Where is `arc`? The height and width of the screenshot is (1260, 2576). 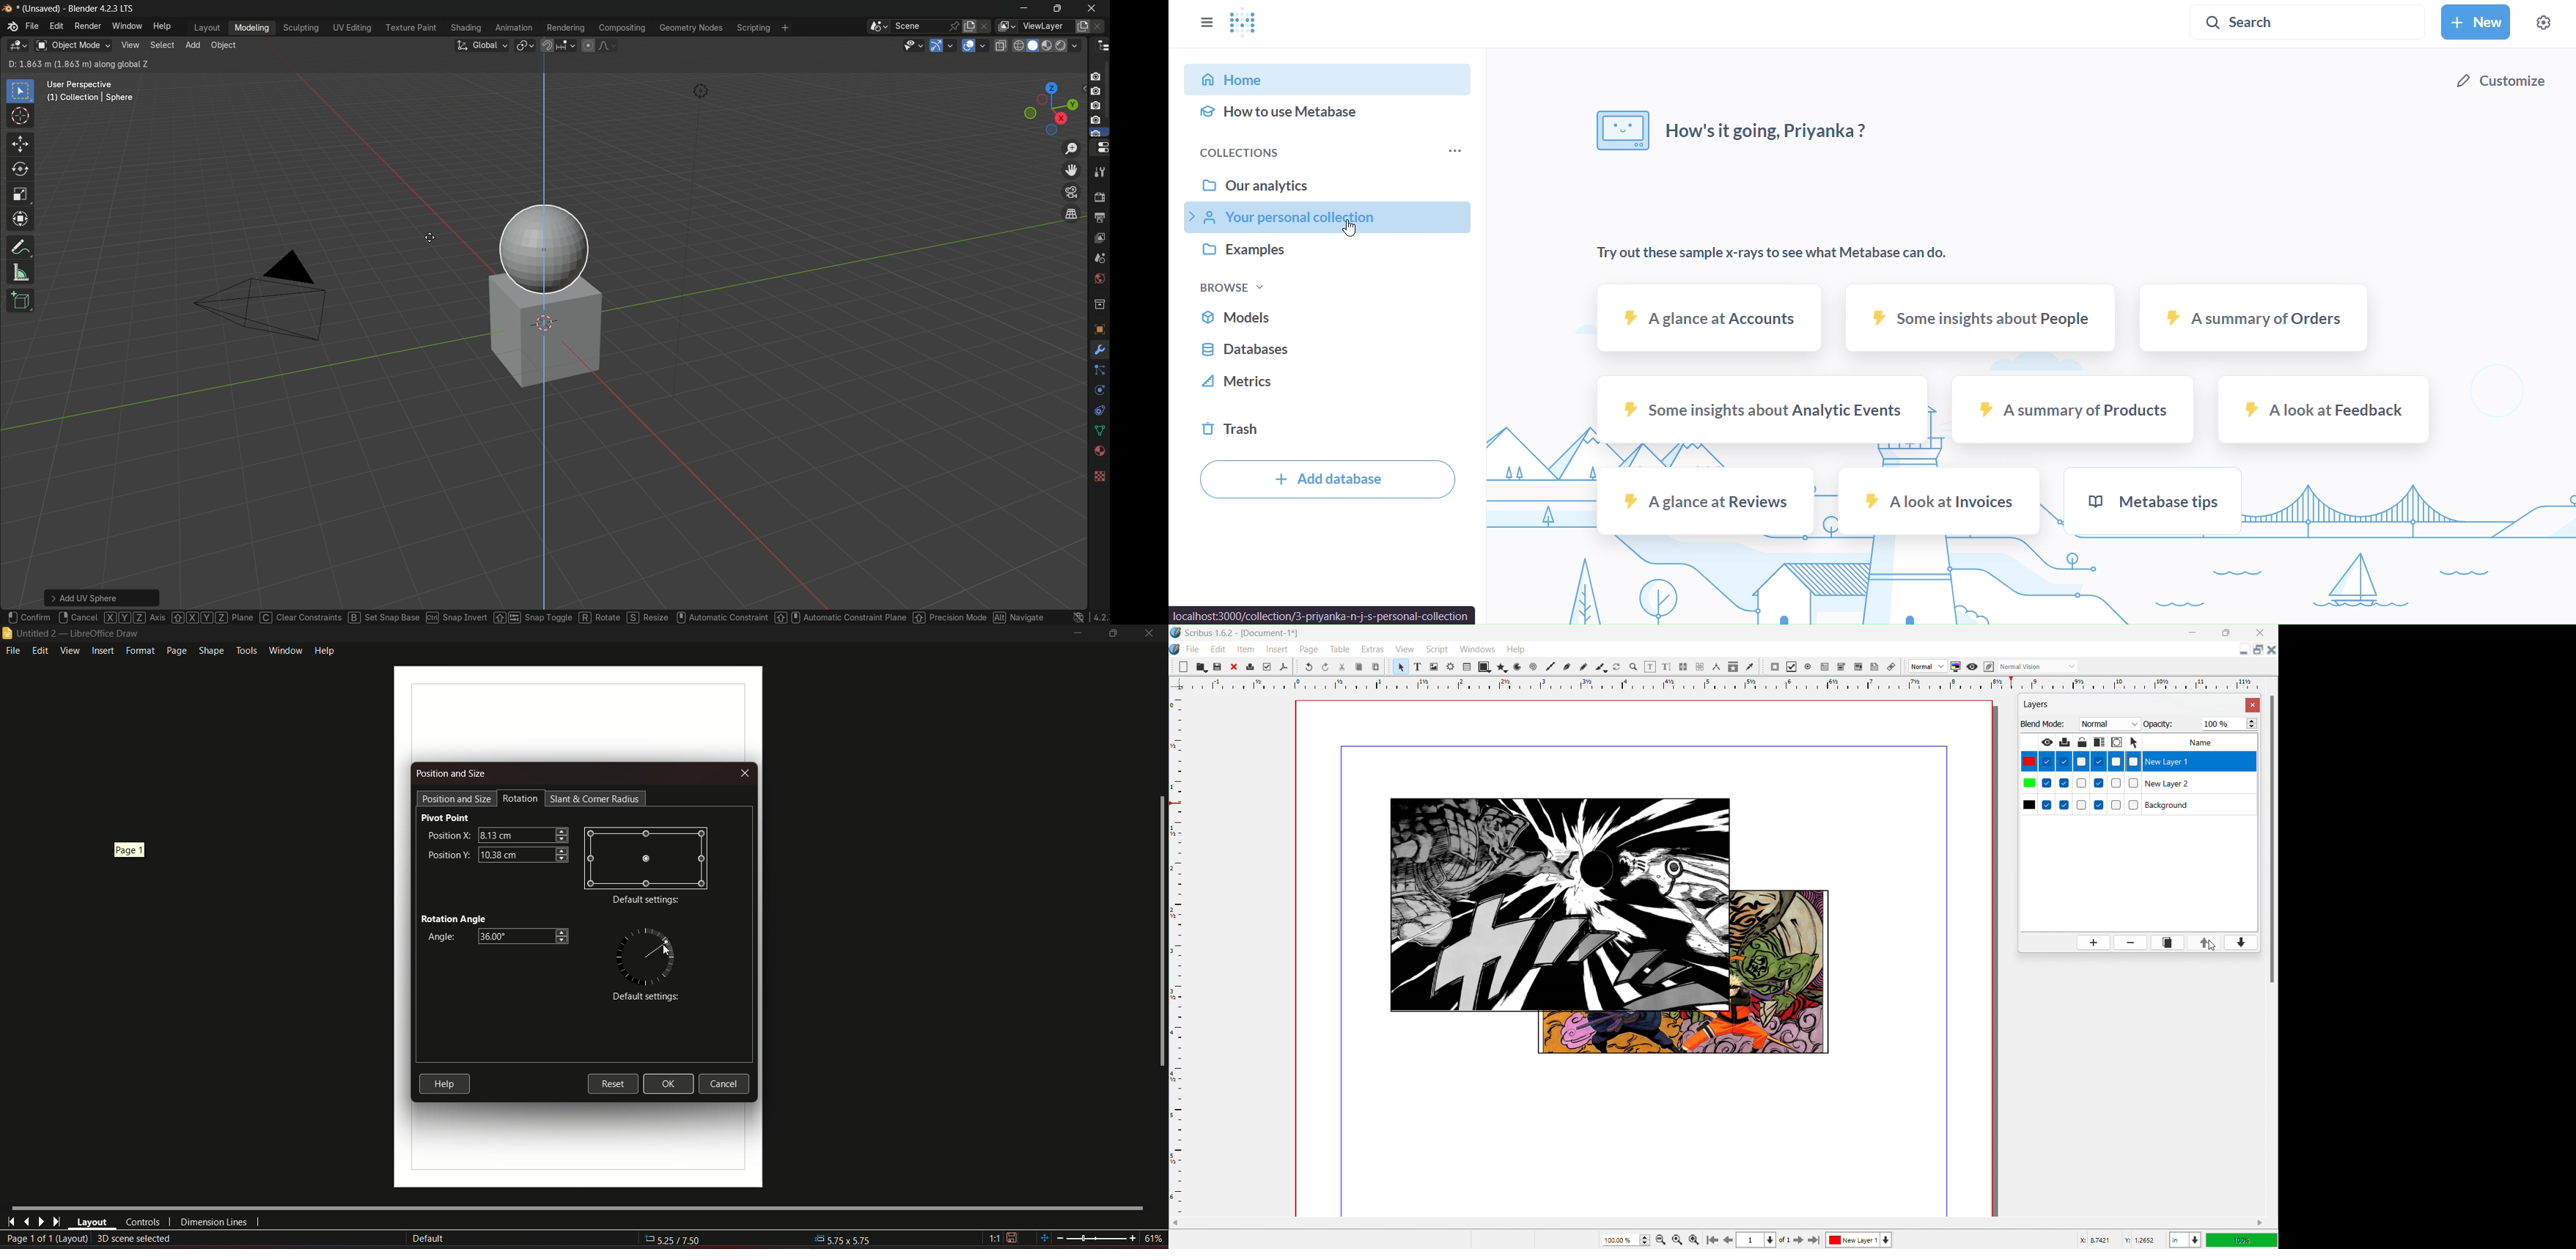 arc is located at coordinates (1518, 666).